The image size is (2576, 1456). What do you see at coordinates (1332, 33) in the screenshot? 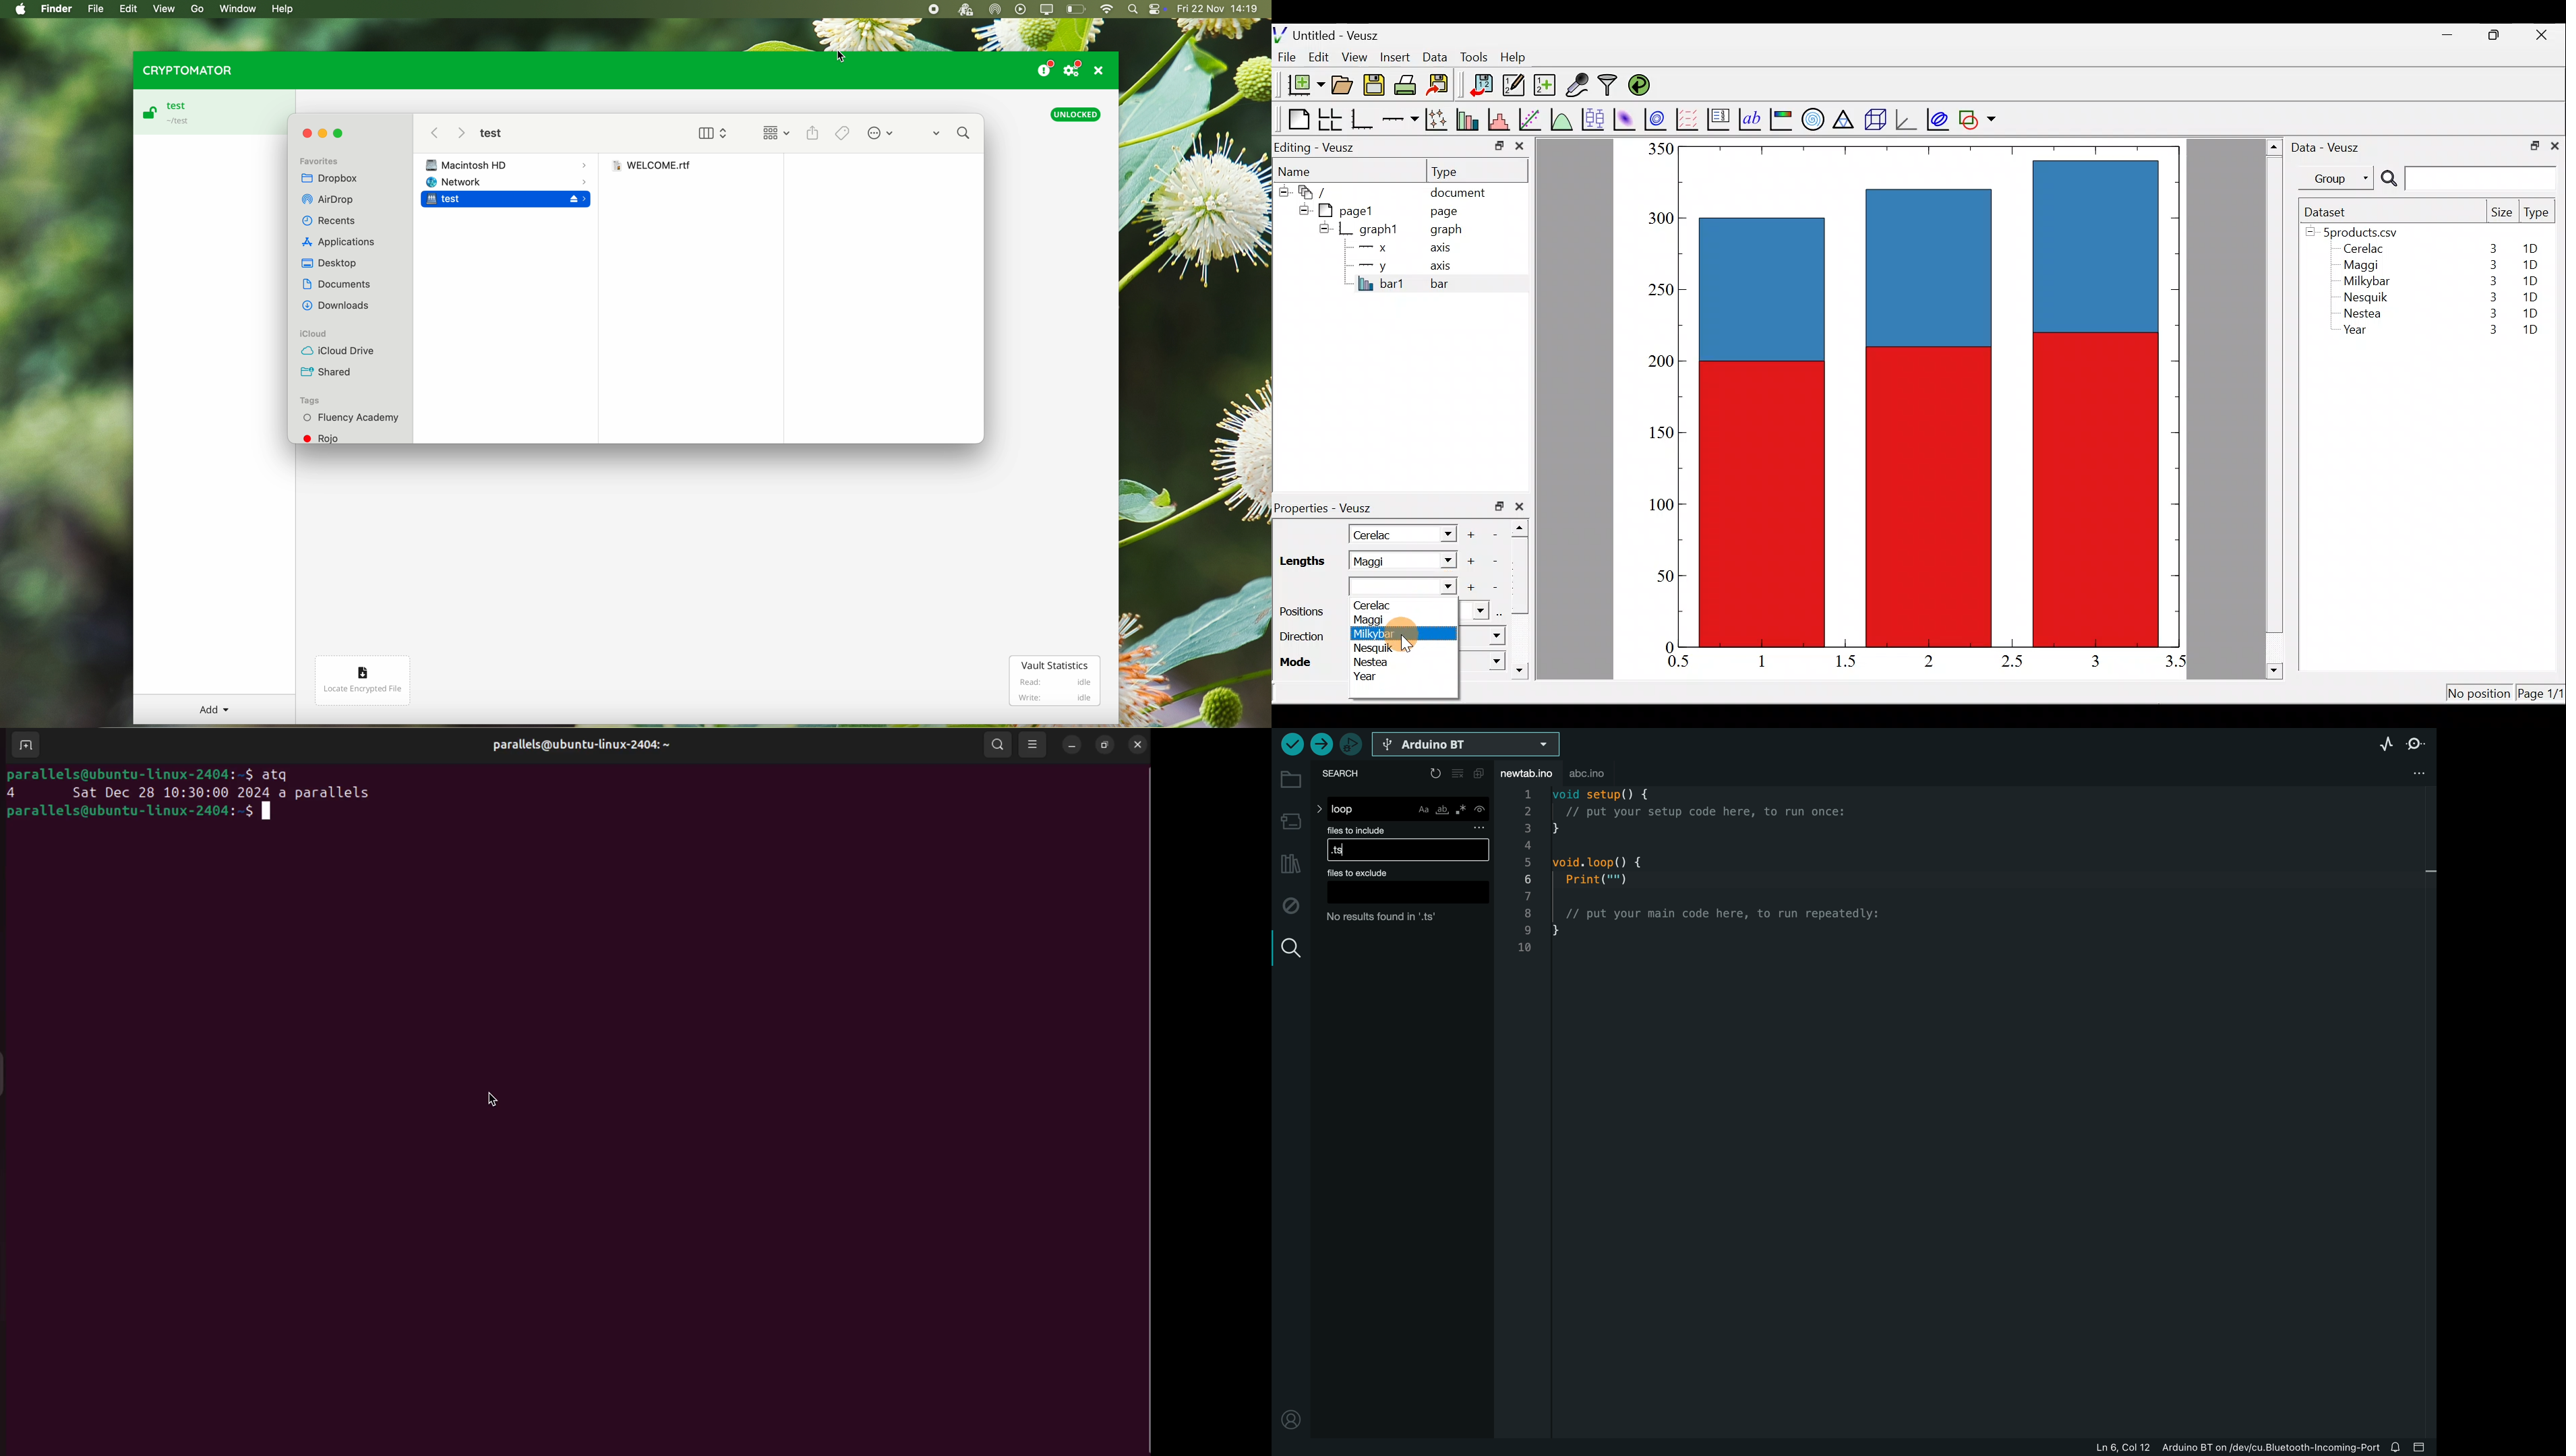
I see `Untitled - Veusz` at bounding box center [1332, 33].